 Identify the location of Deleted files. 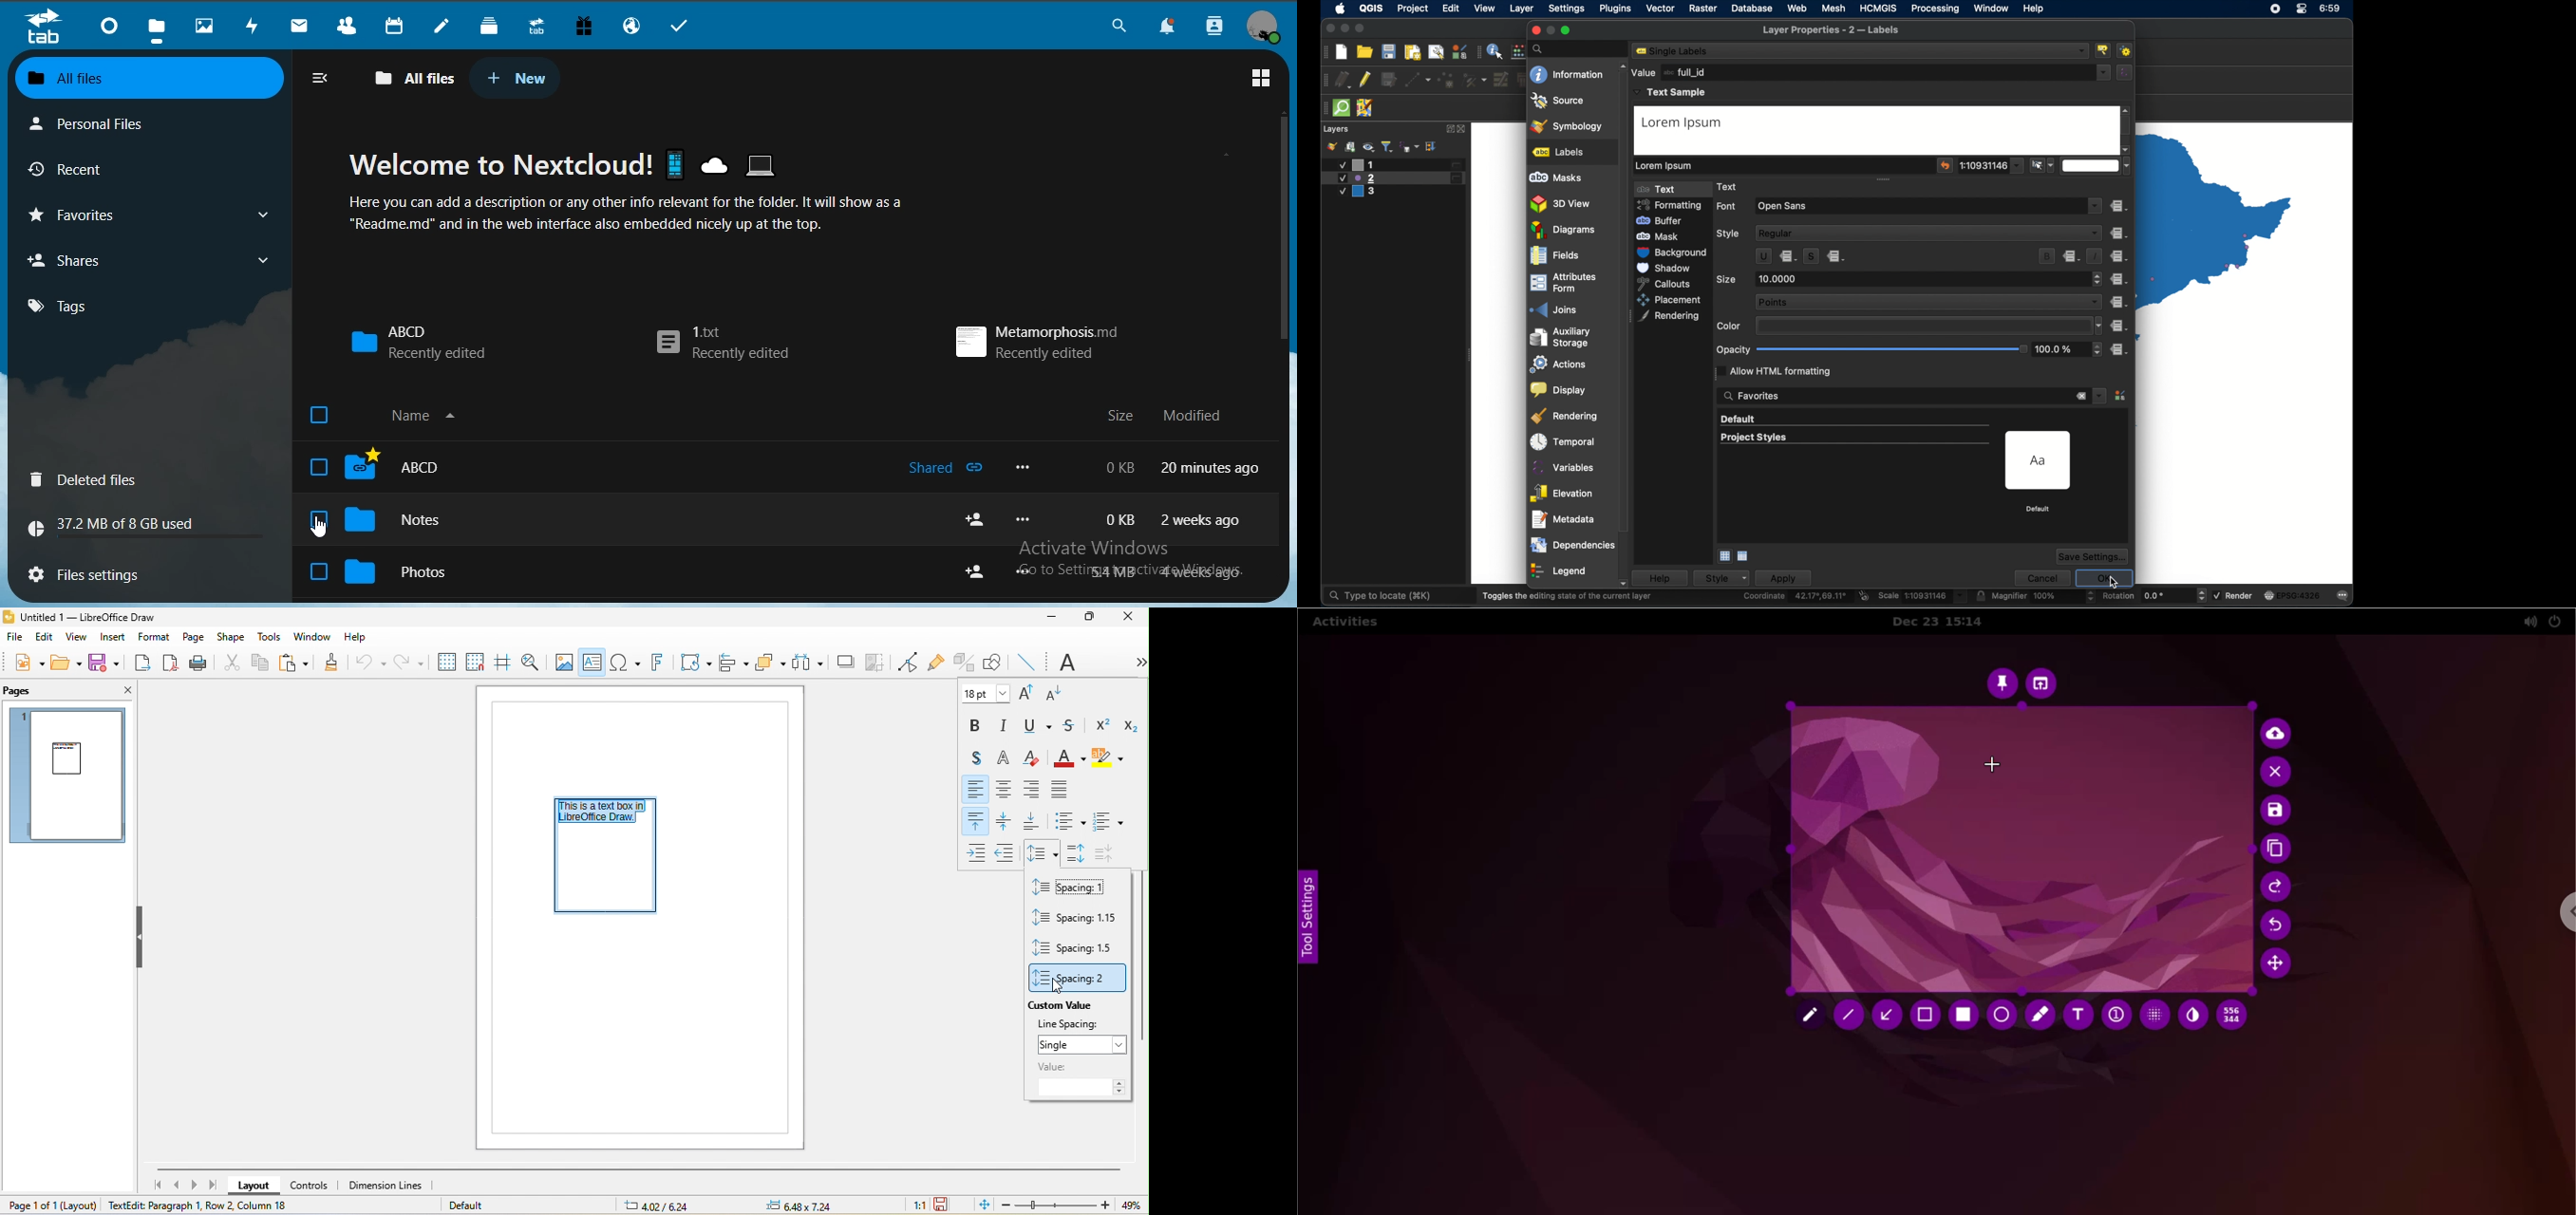
(109, 479).